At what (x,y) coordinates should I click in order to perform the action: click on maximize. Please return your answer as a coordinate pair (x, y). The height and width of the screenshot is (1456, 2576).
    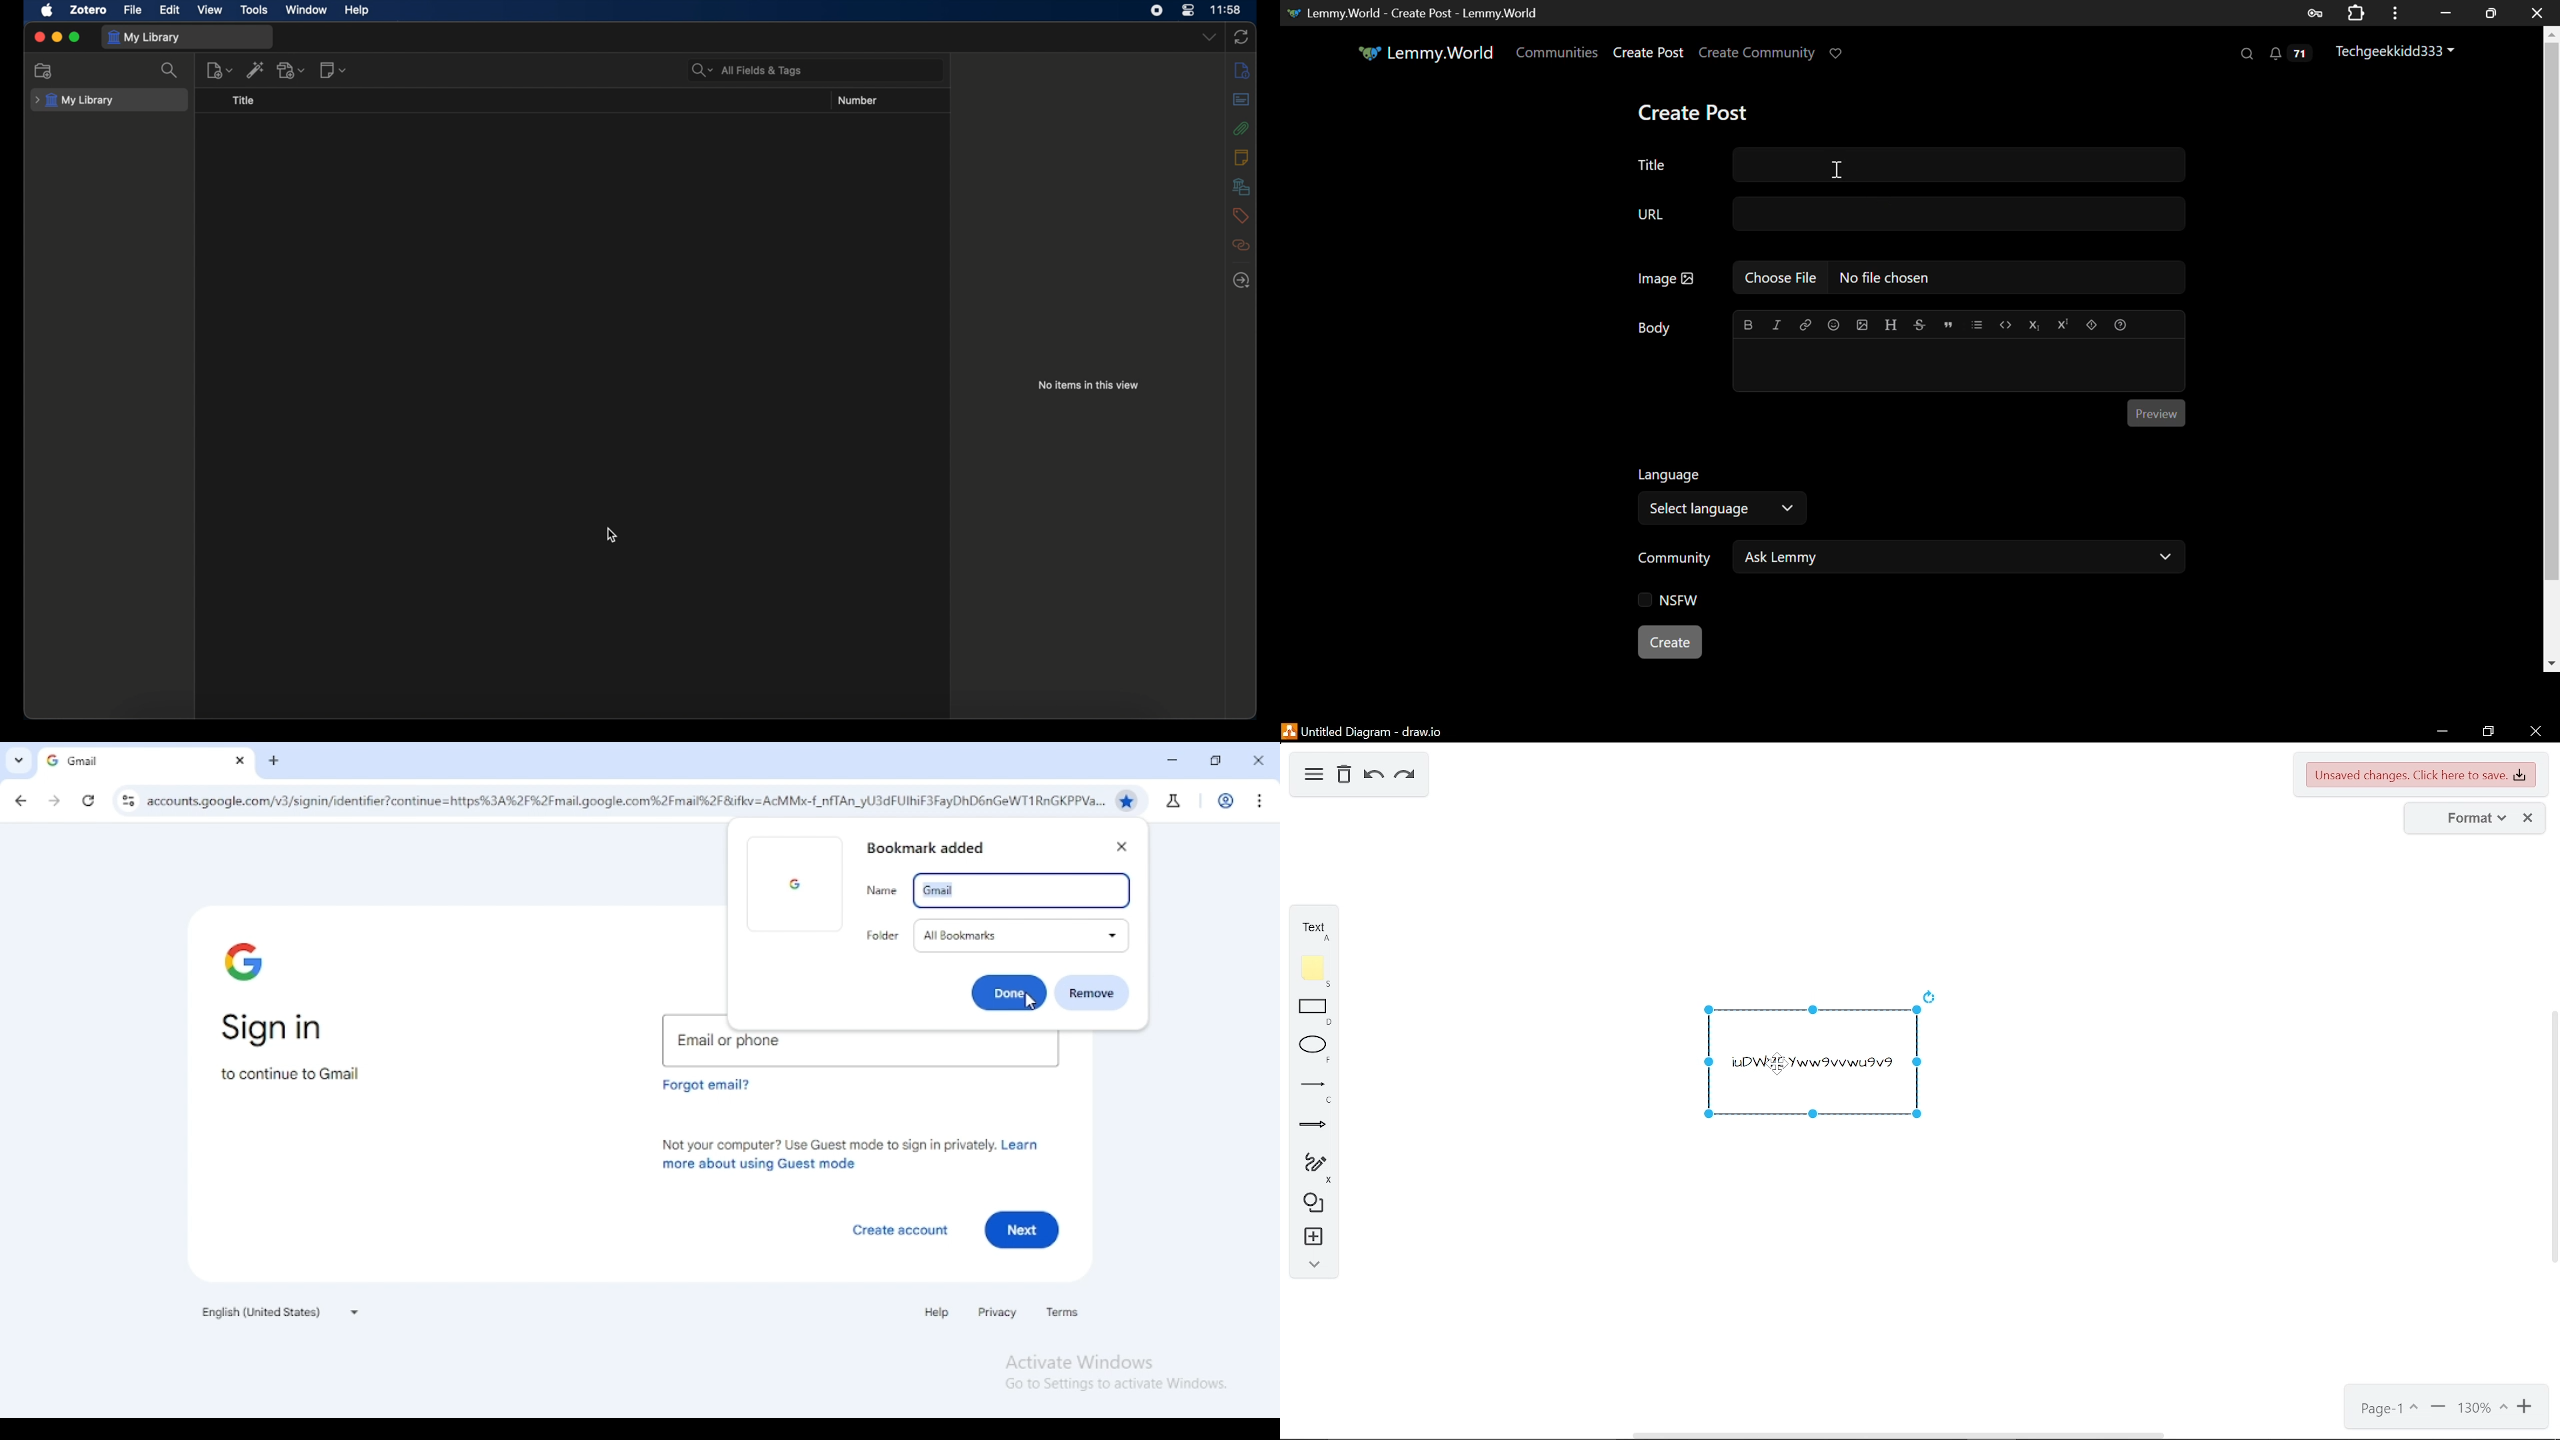
    Looking at the image, I should click on (75, 37).